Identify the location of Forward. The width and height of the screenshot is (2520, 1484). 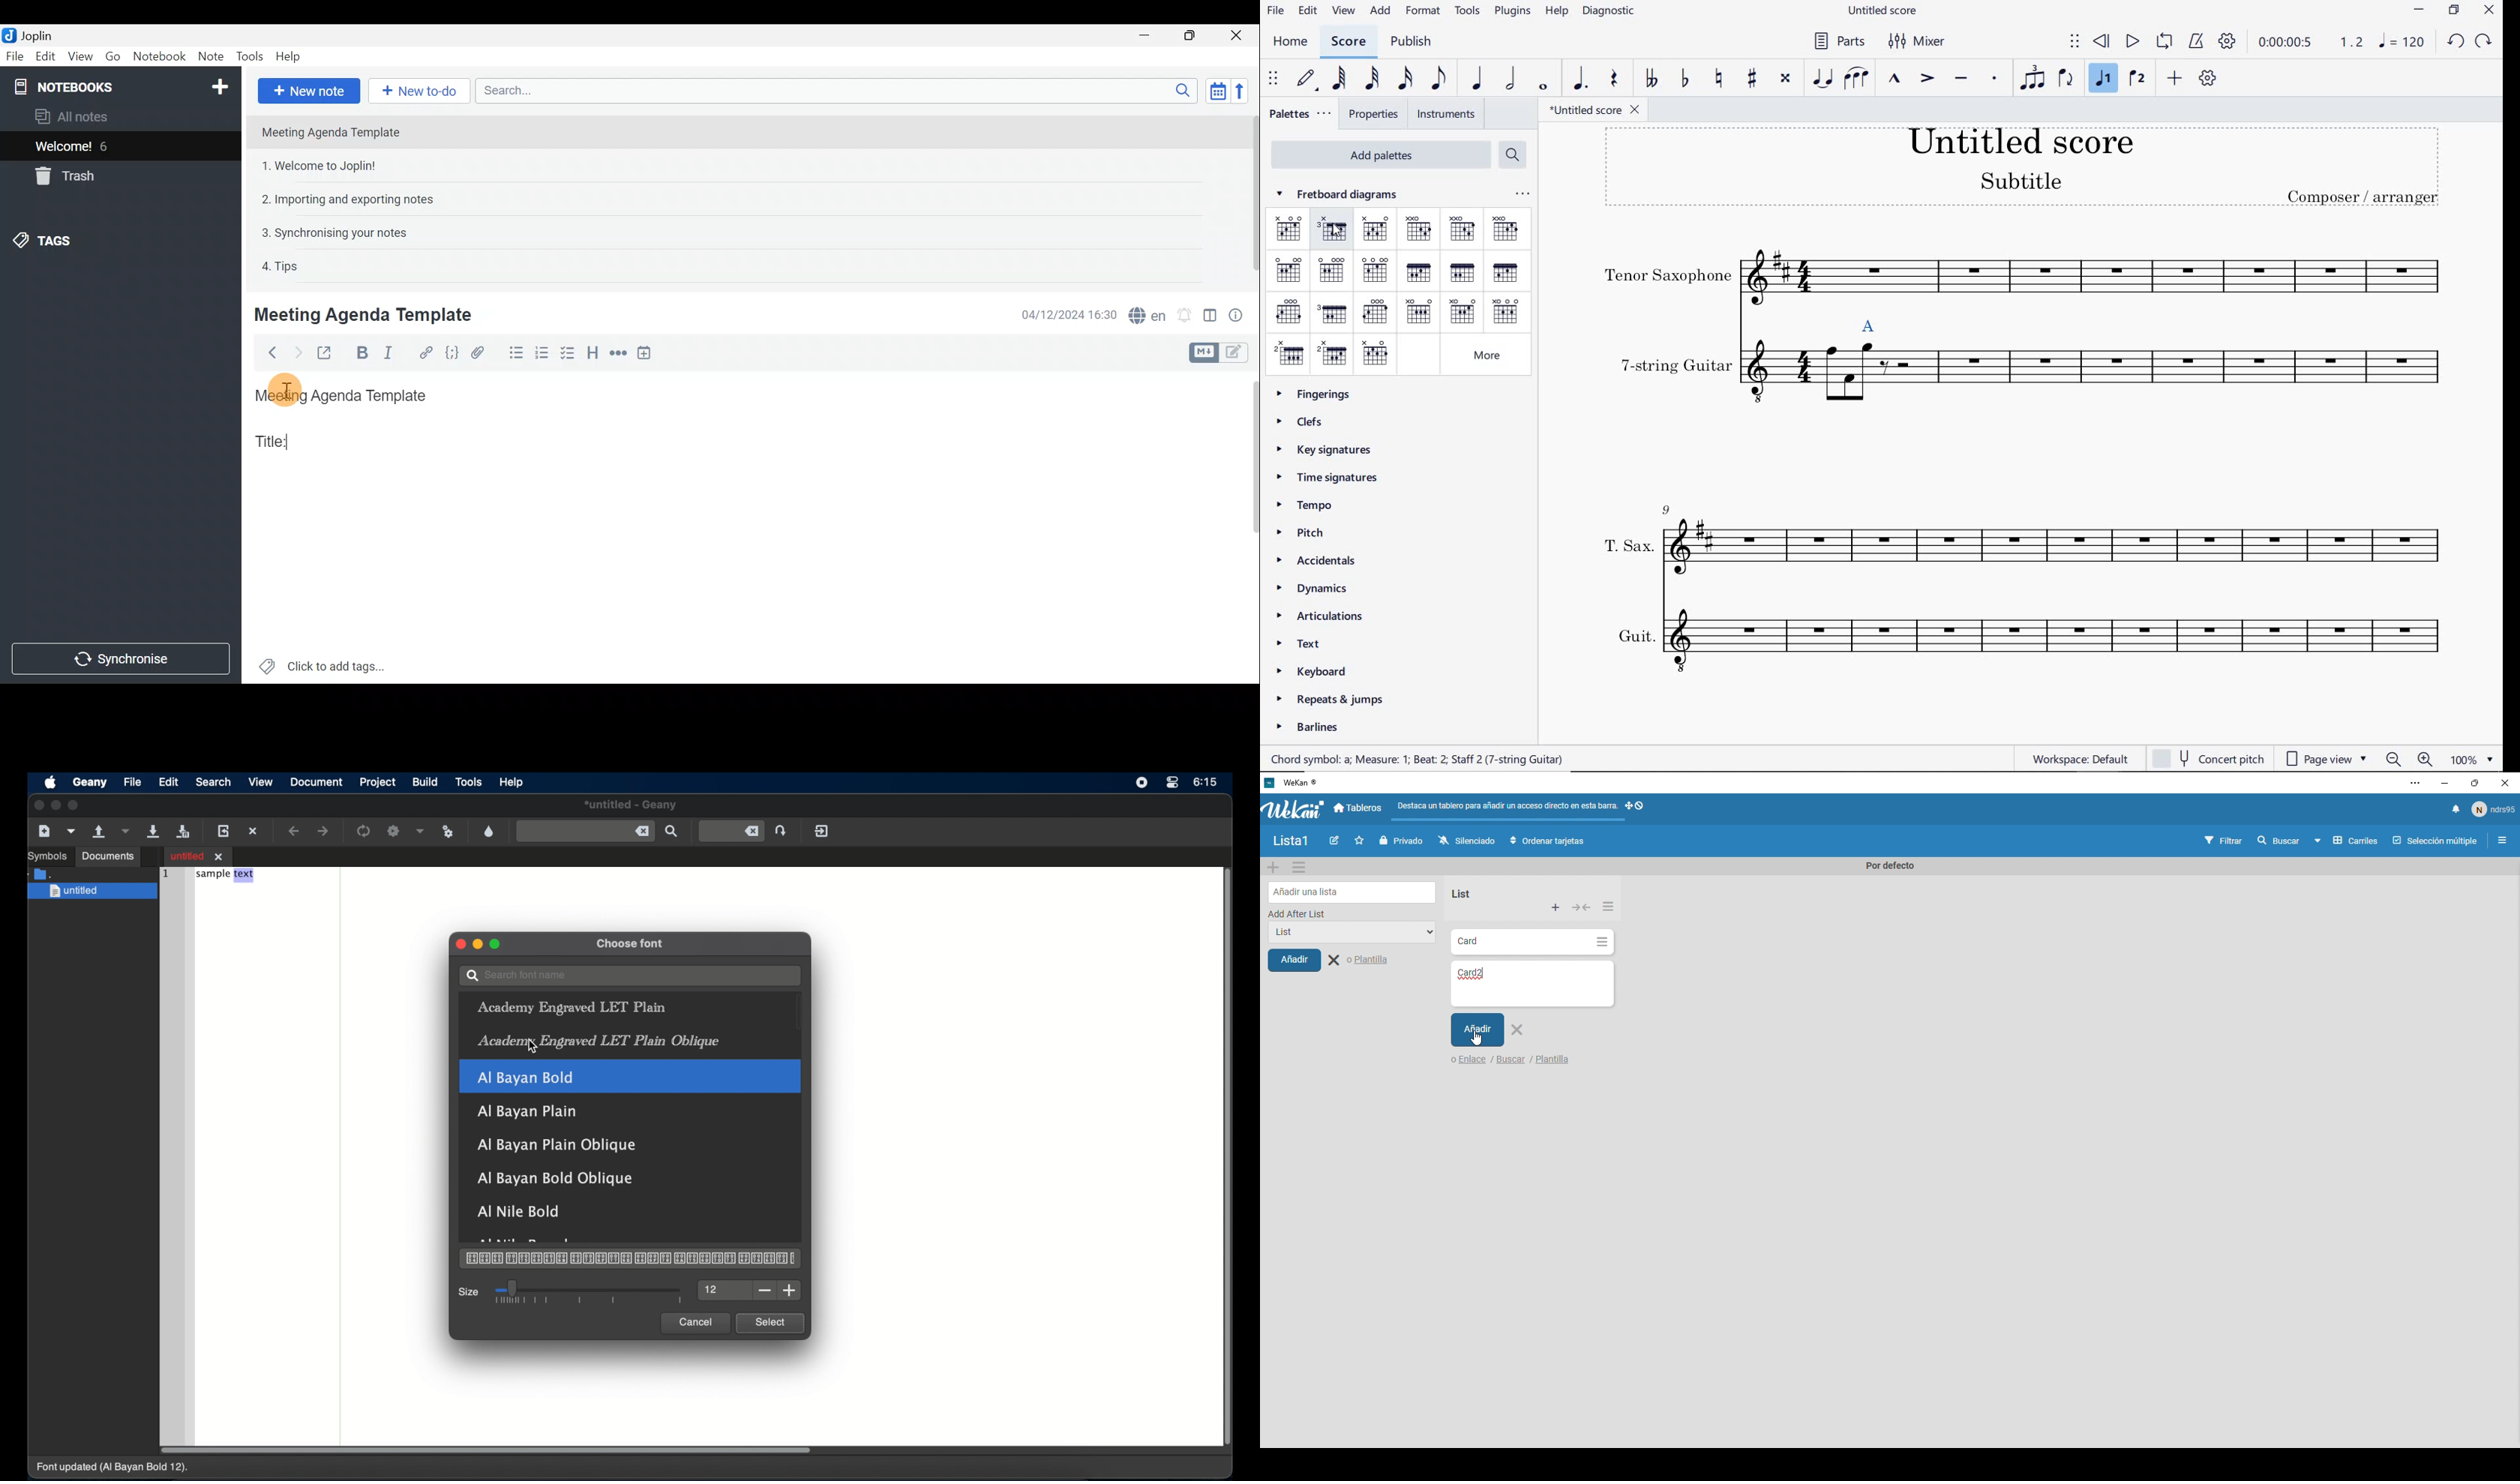
(296, 352).